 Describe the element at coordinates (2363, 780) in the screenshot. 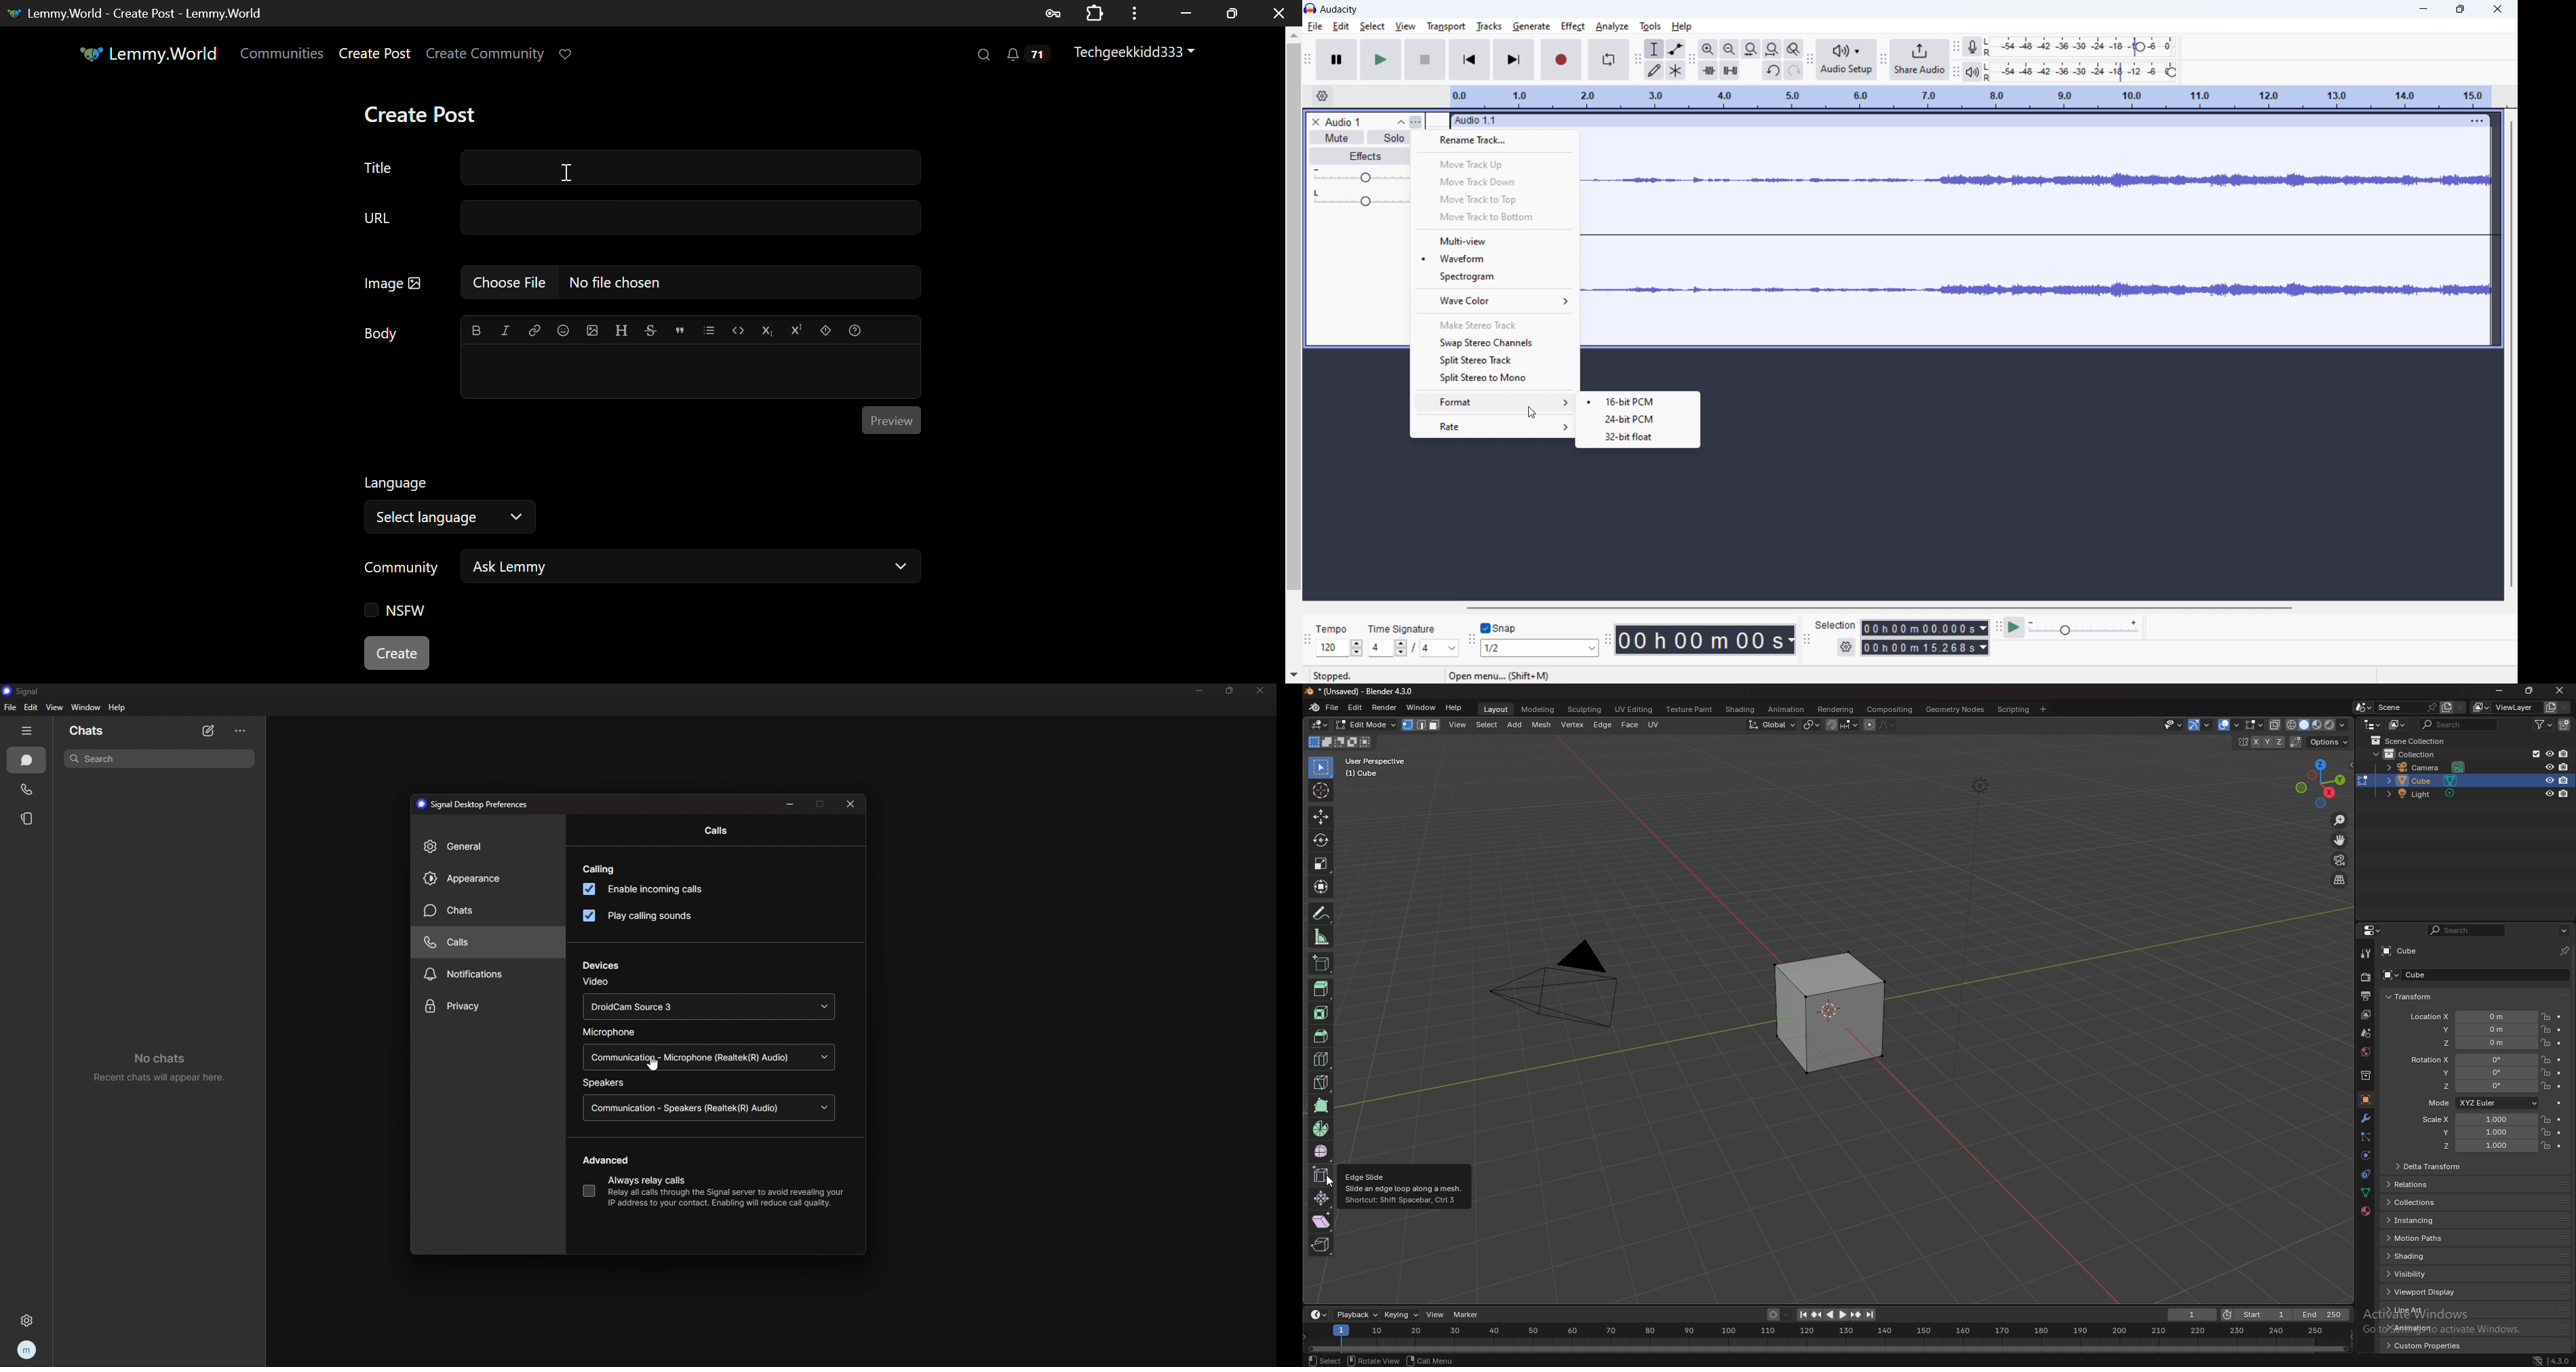

I see `change object` at that location.